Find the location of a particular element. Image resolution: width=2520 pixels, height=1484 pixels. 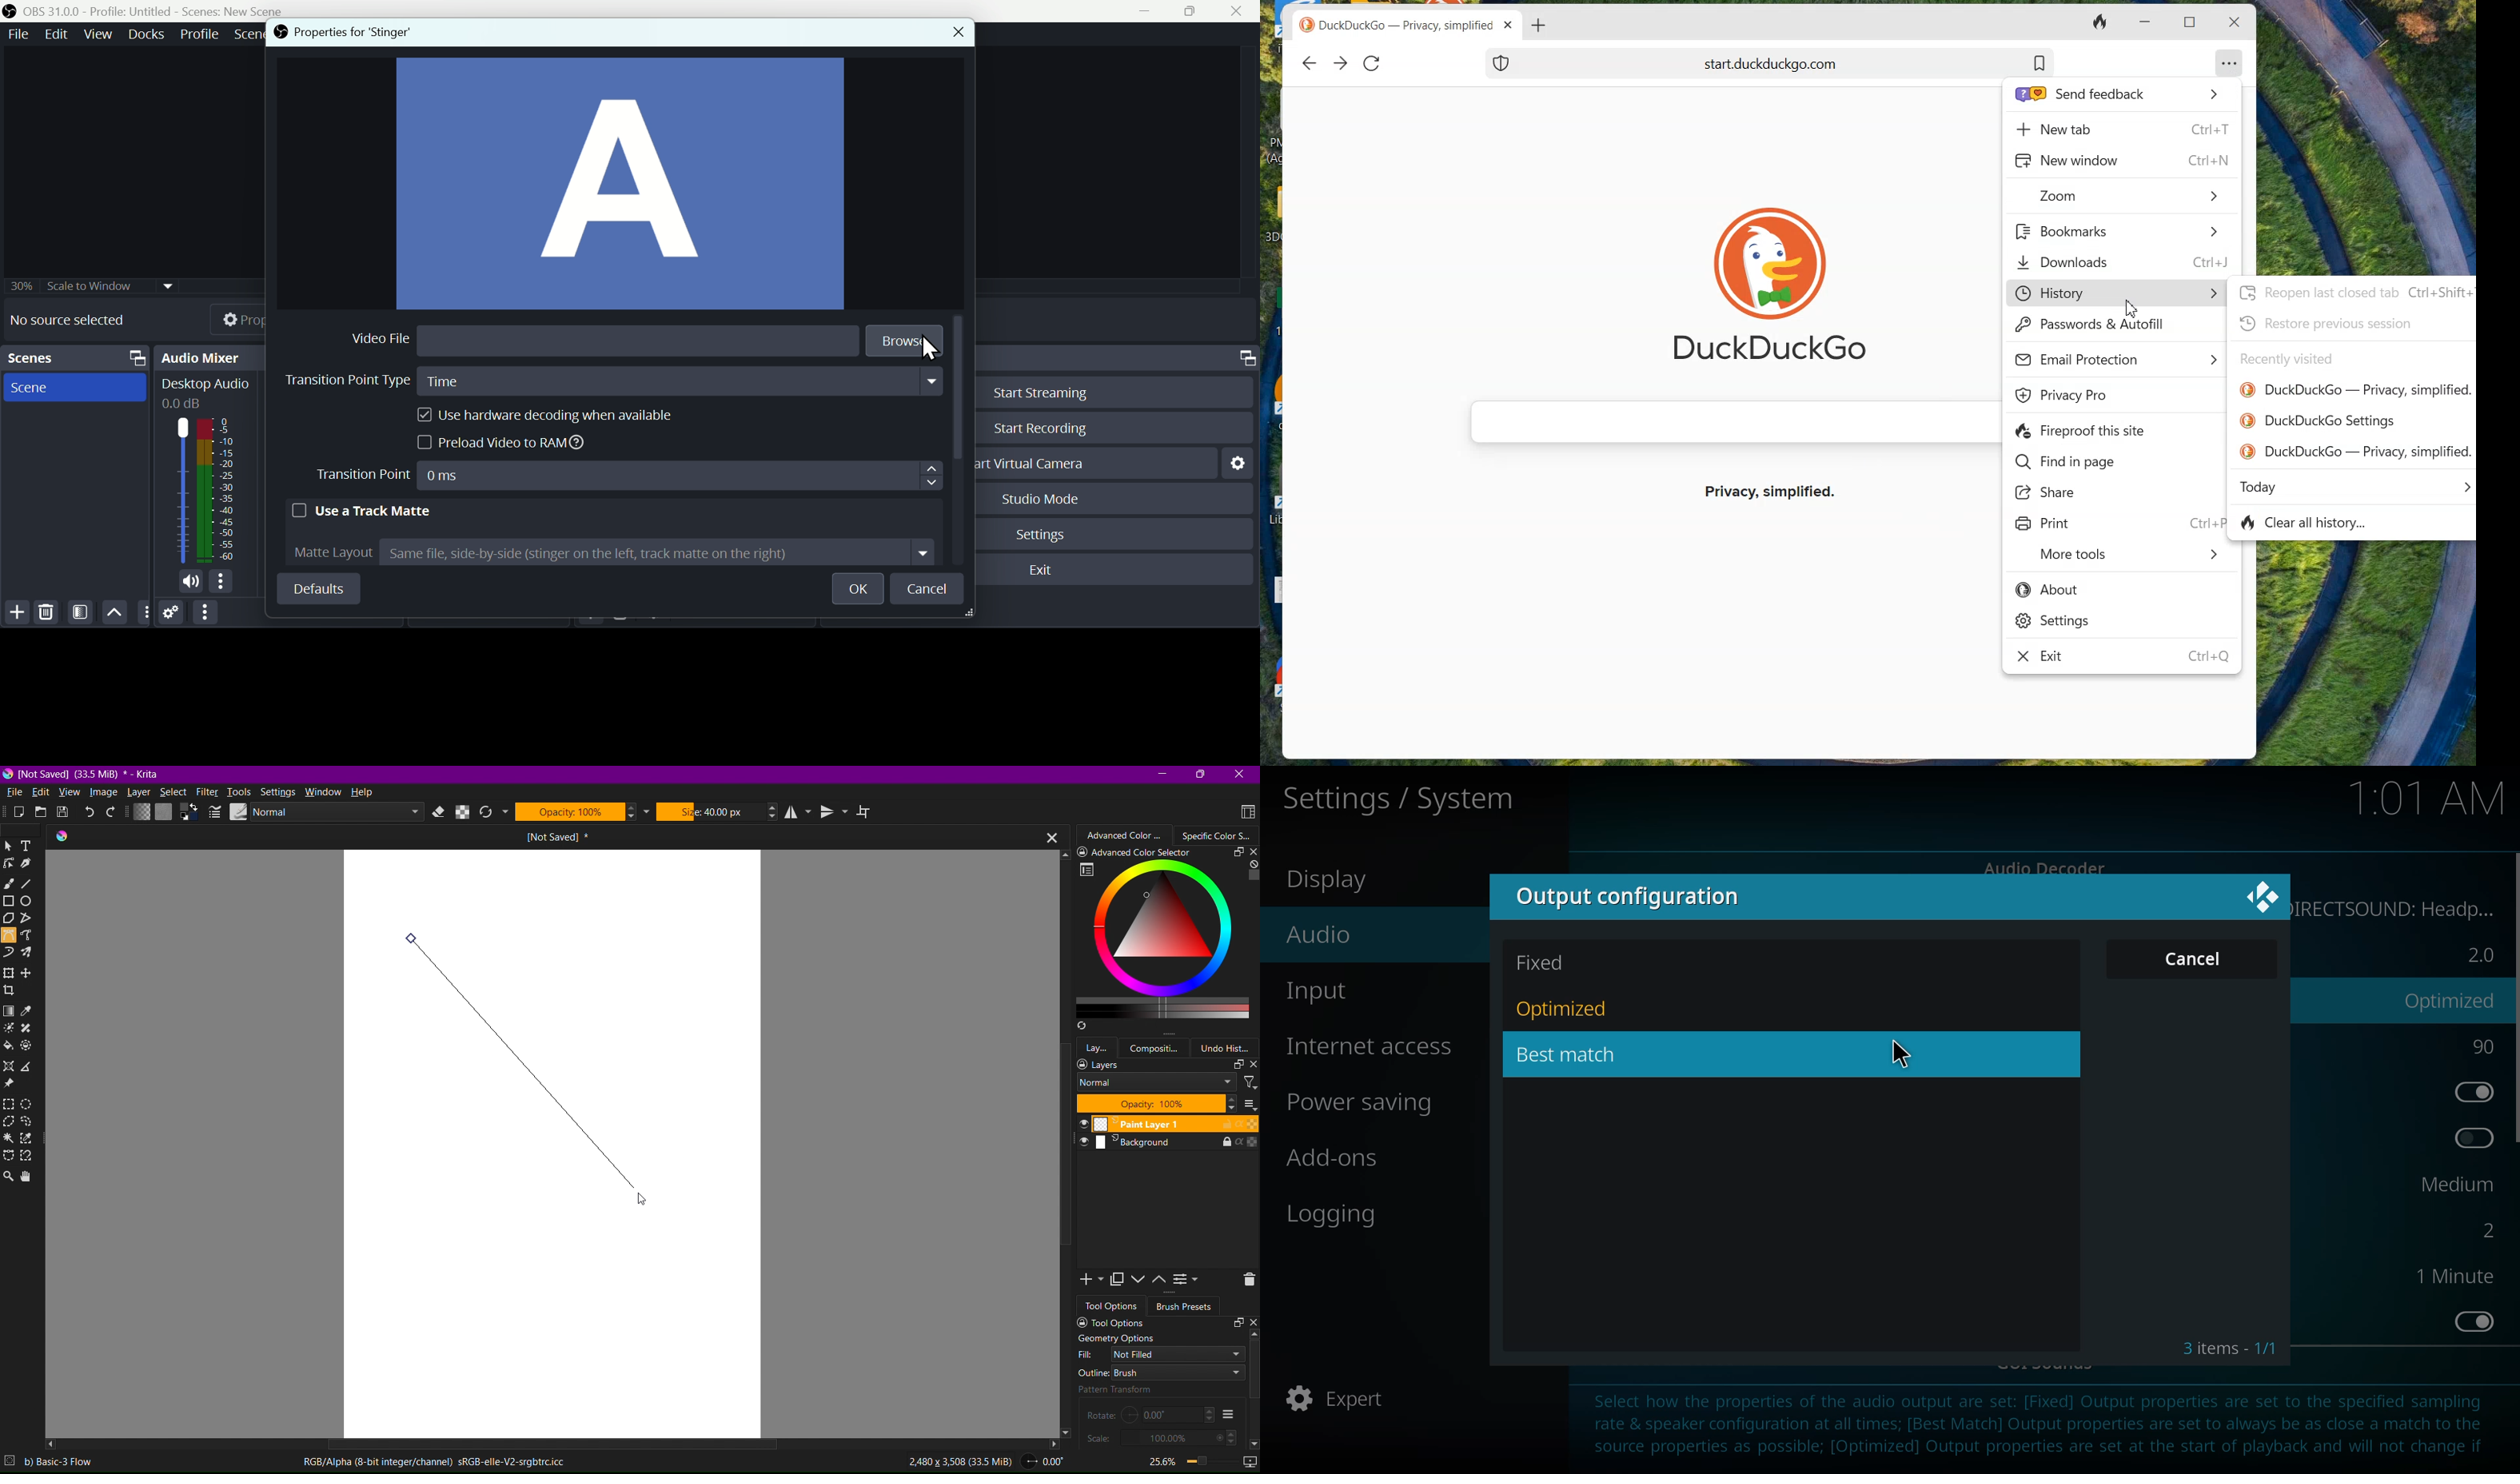

Ellipse Tool is located at coordinates (32, 904).